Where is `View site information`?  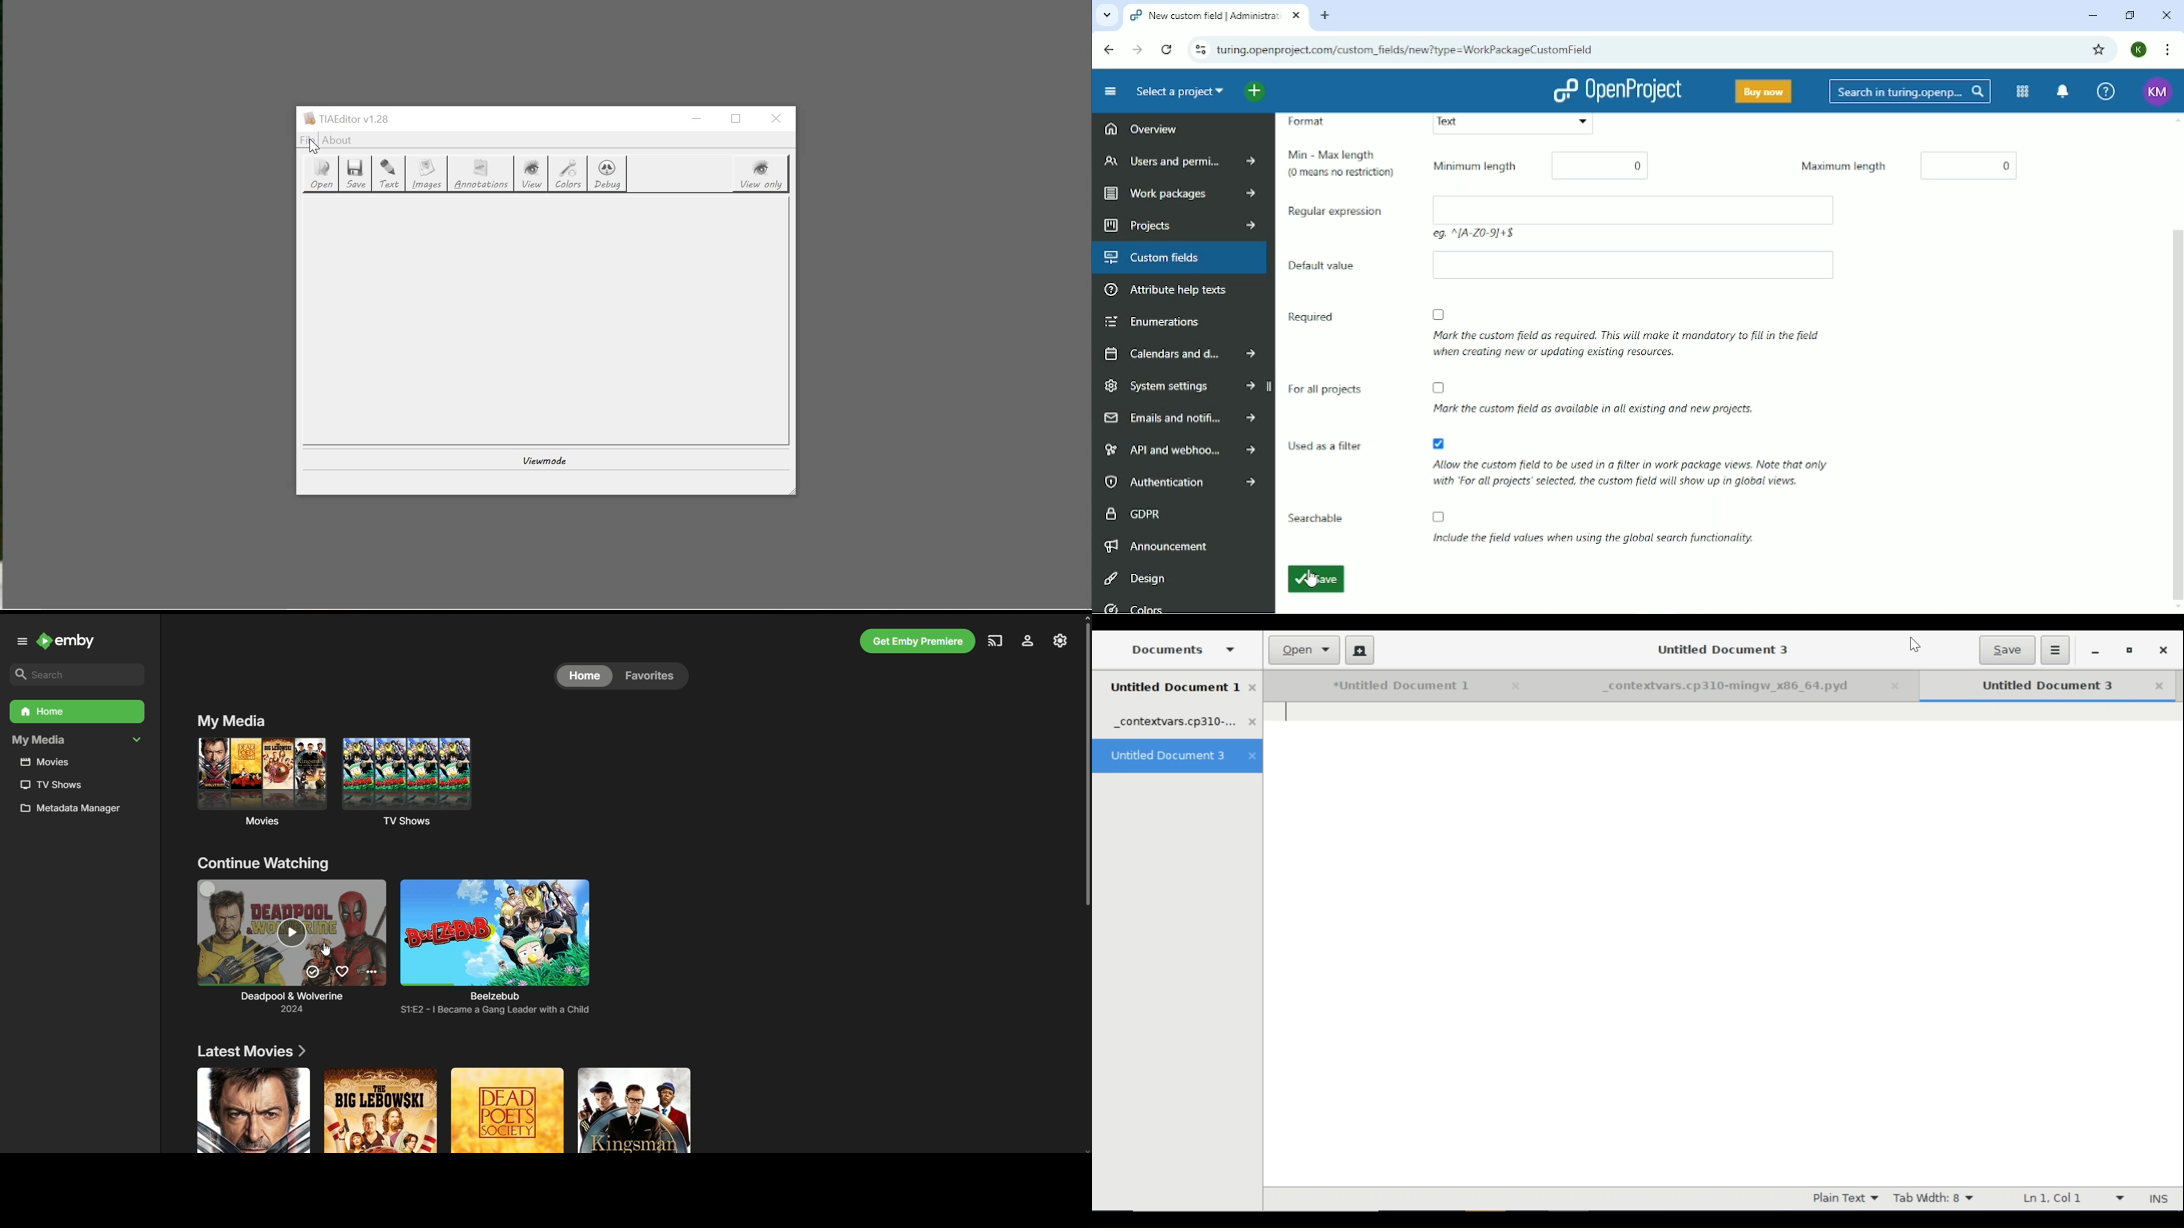
View site information is located at coordinates (1199, 50).